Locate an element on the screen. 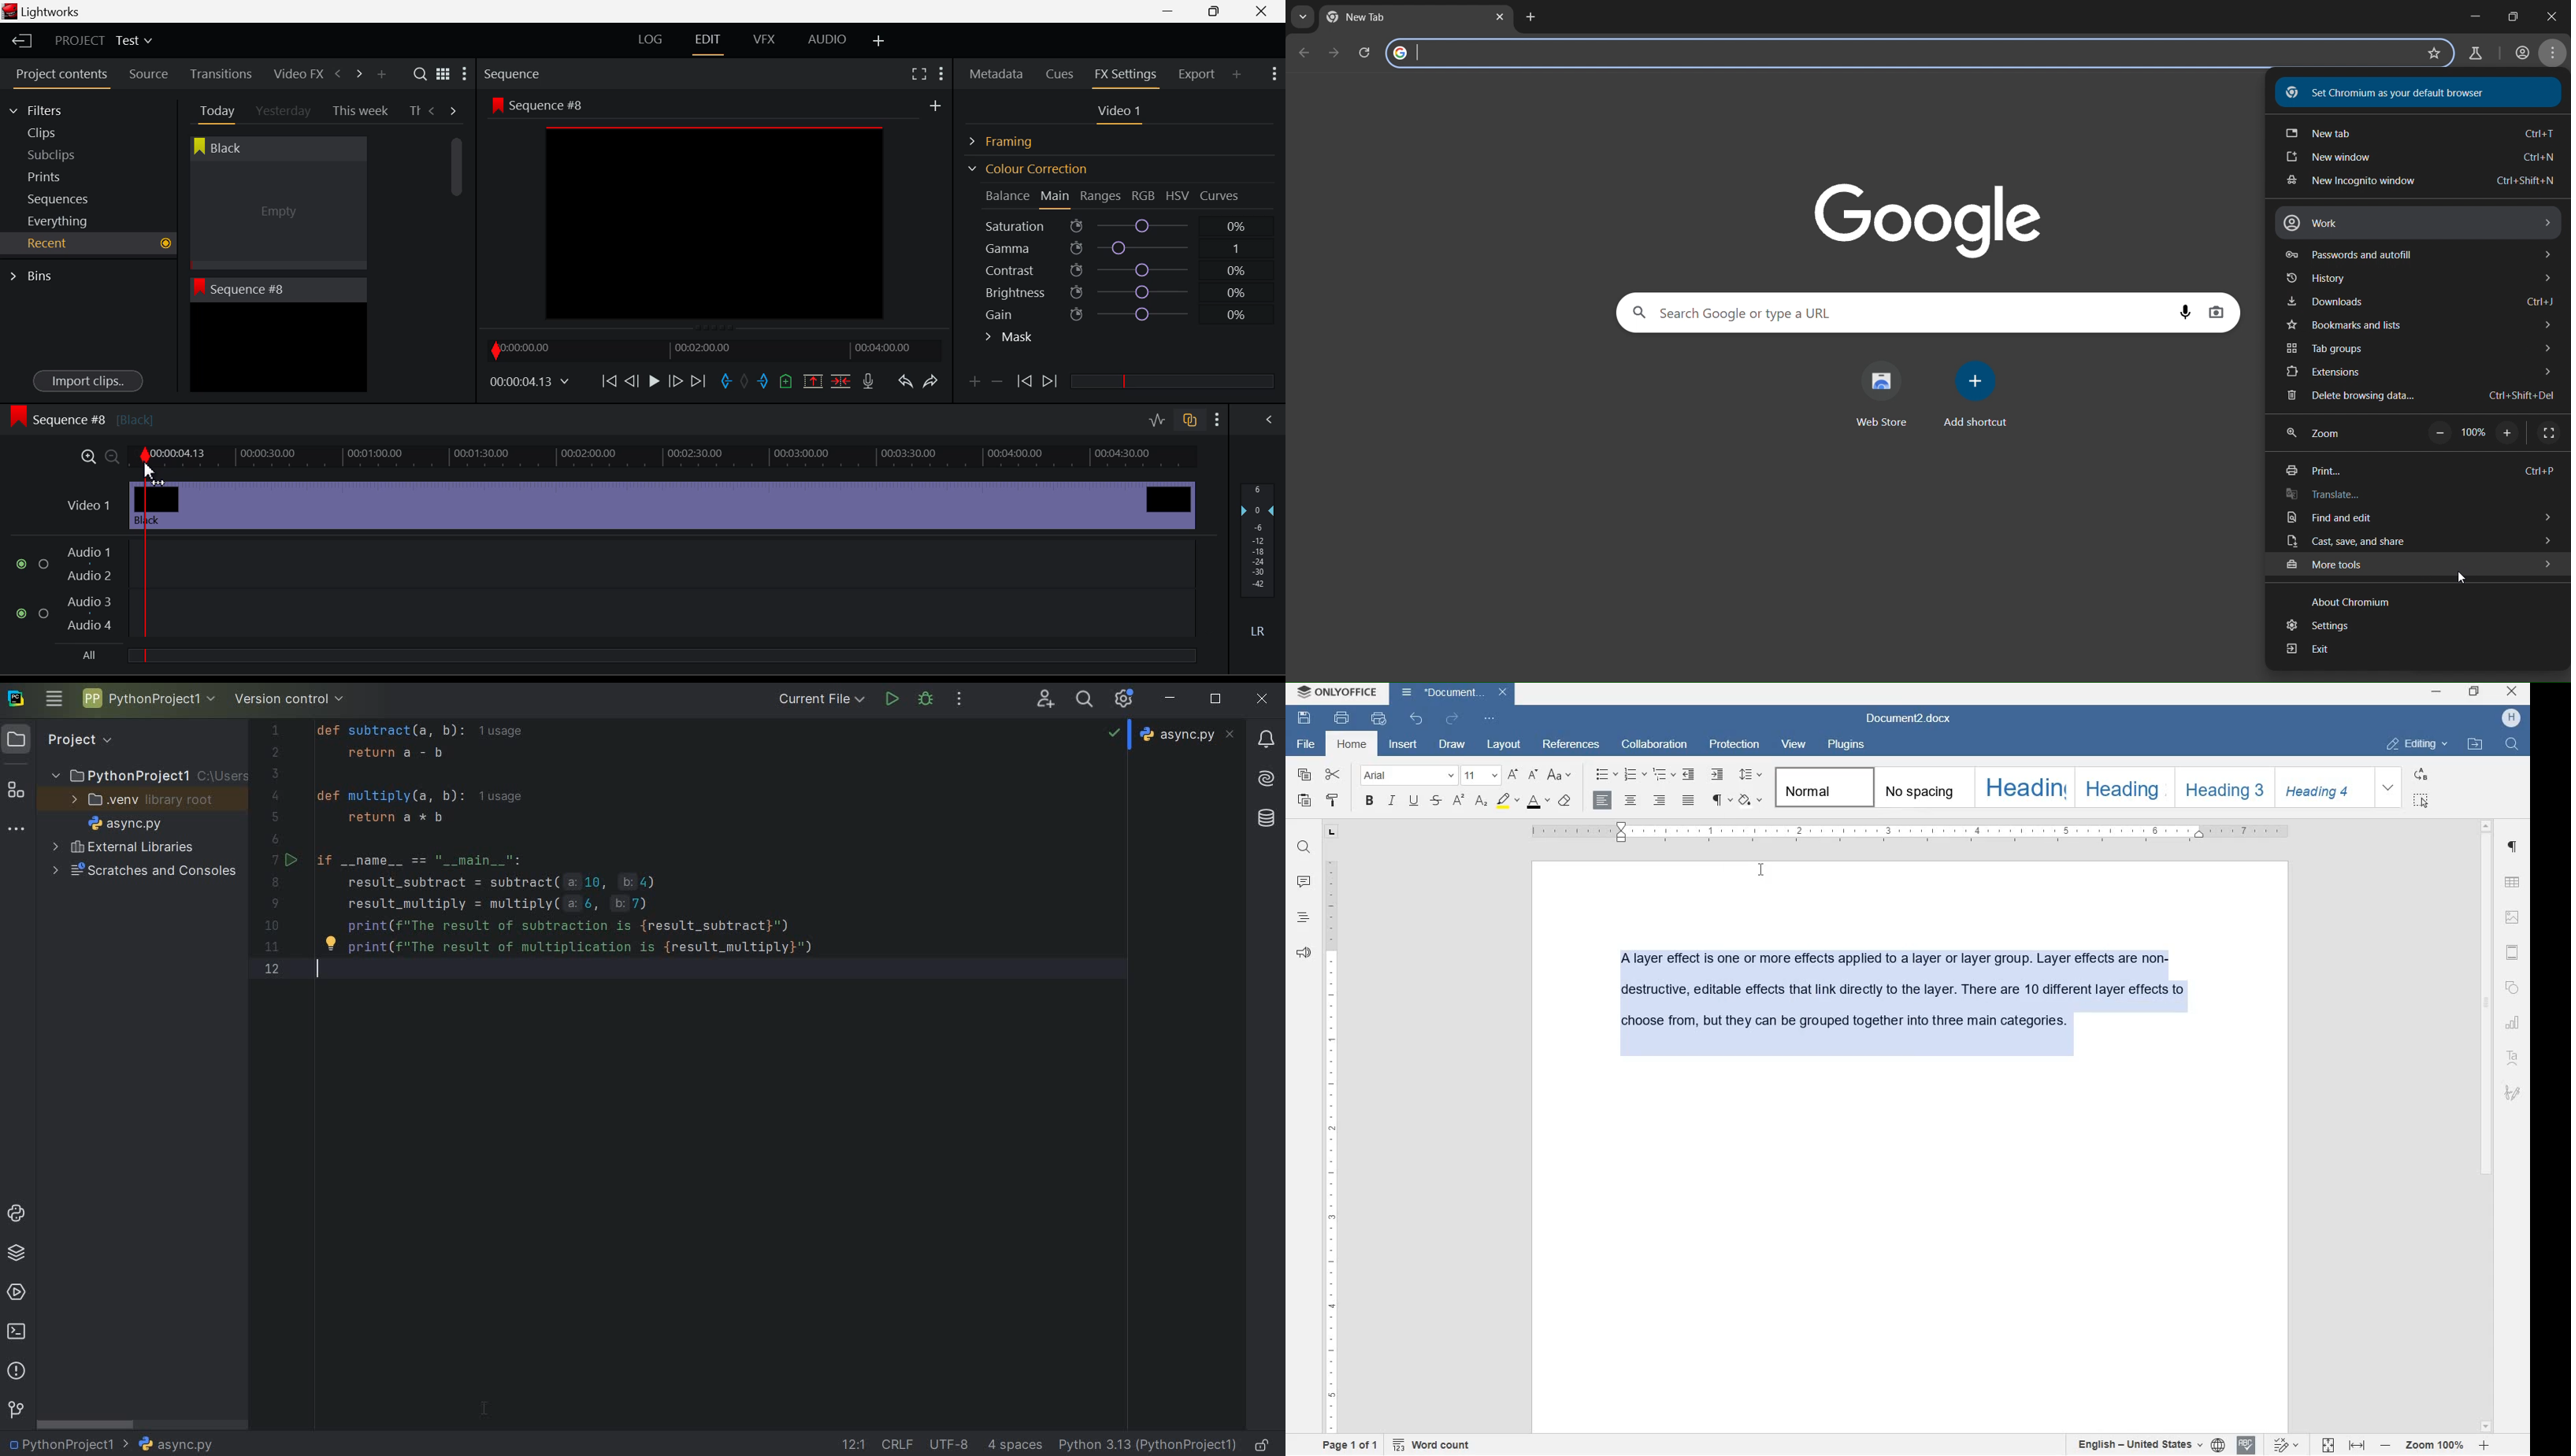 The height and width of the screenshot is (1456, 2576). save is located at coordinates (1305, 719).